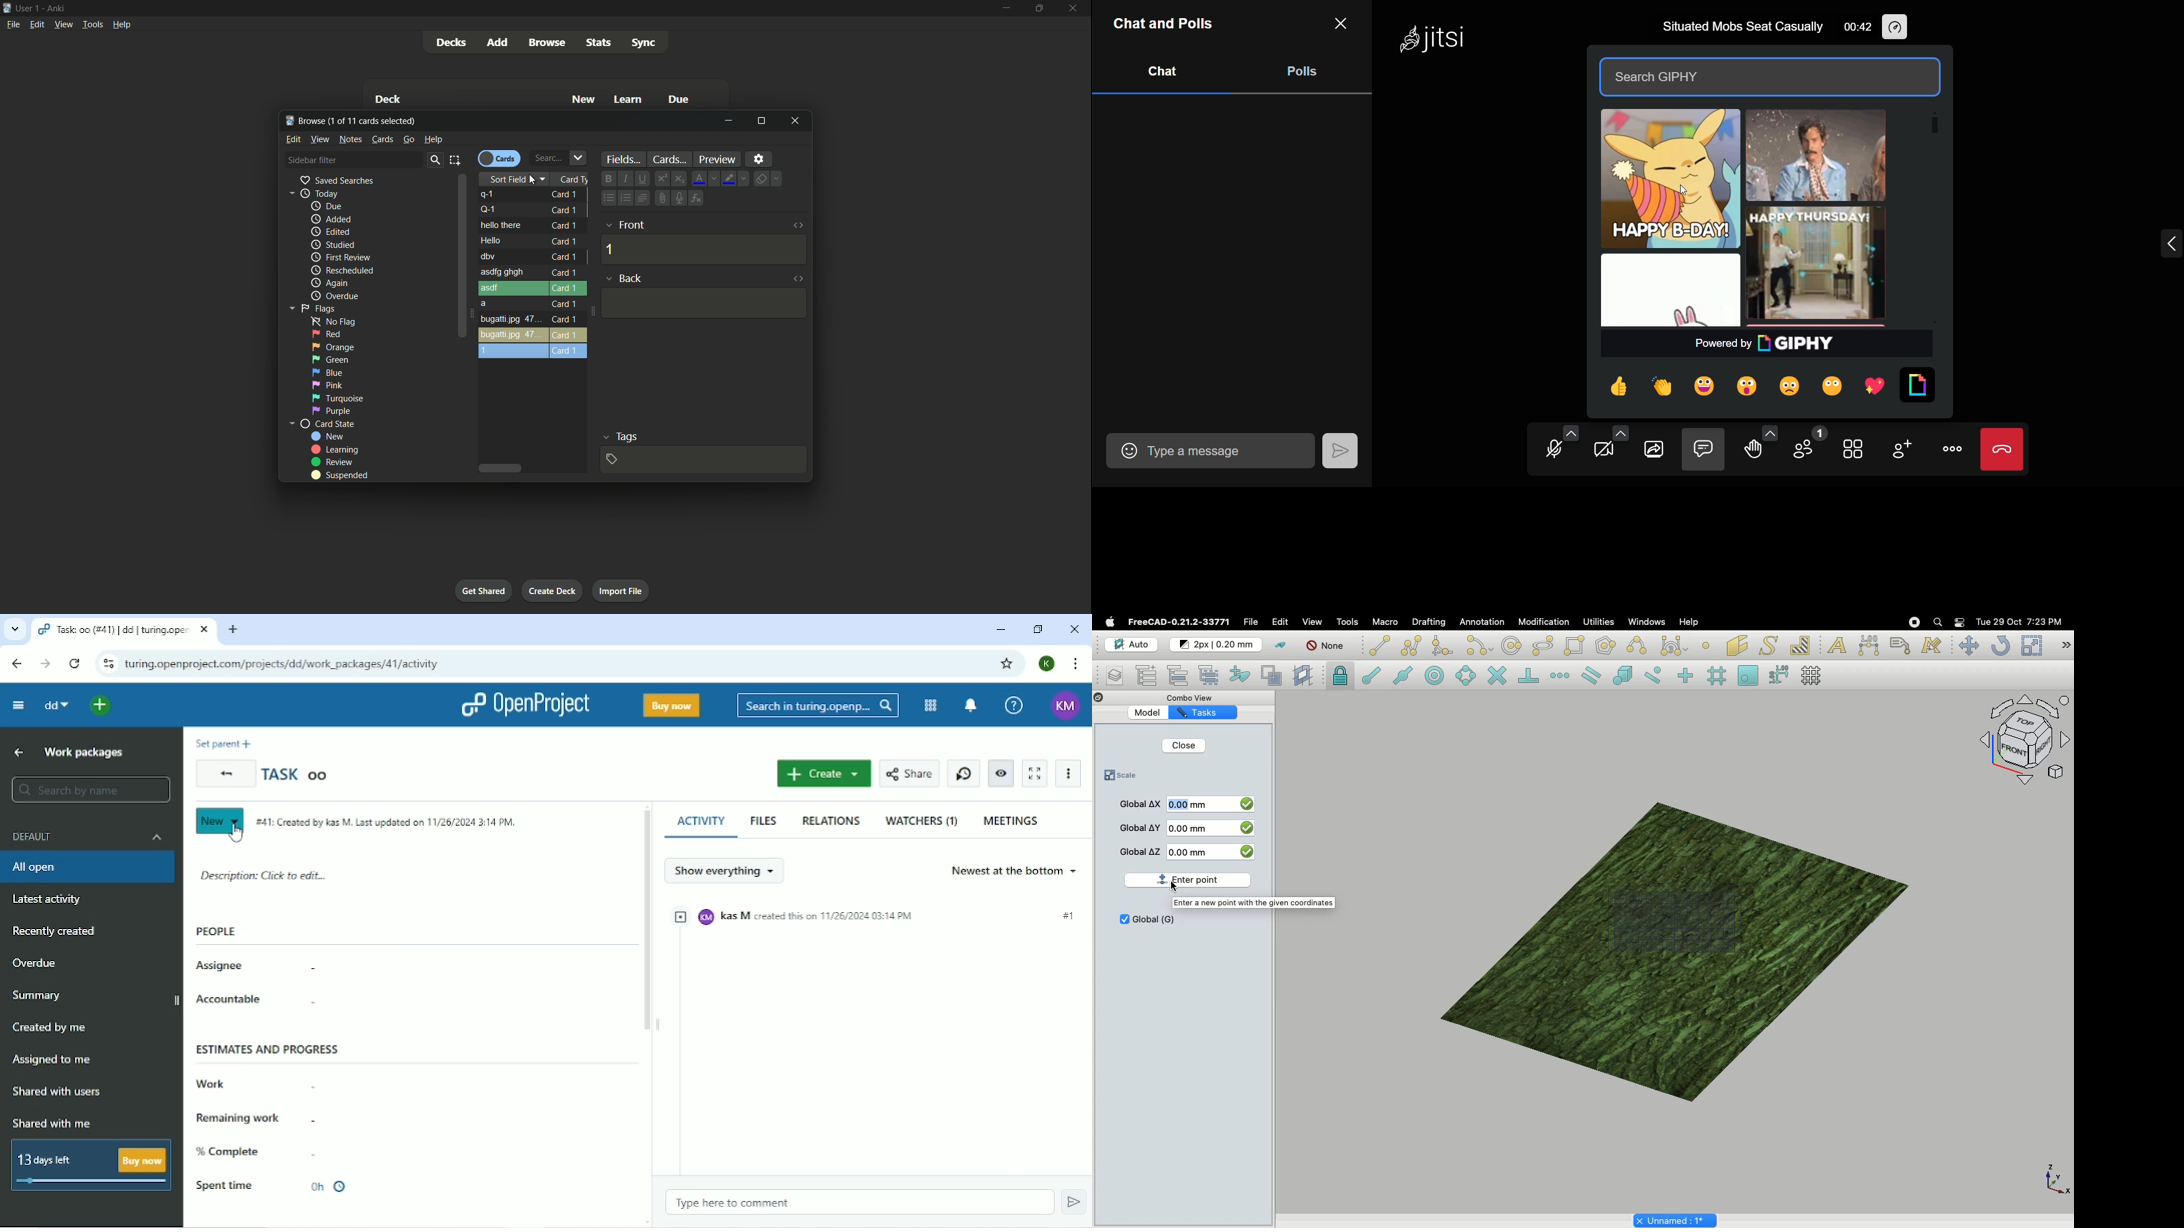  What do you see at coordinates (696, 198) in the screenshot?
I see `equations` at bounding box center [696, 198].